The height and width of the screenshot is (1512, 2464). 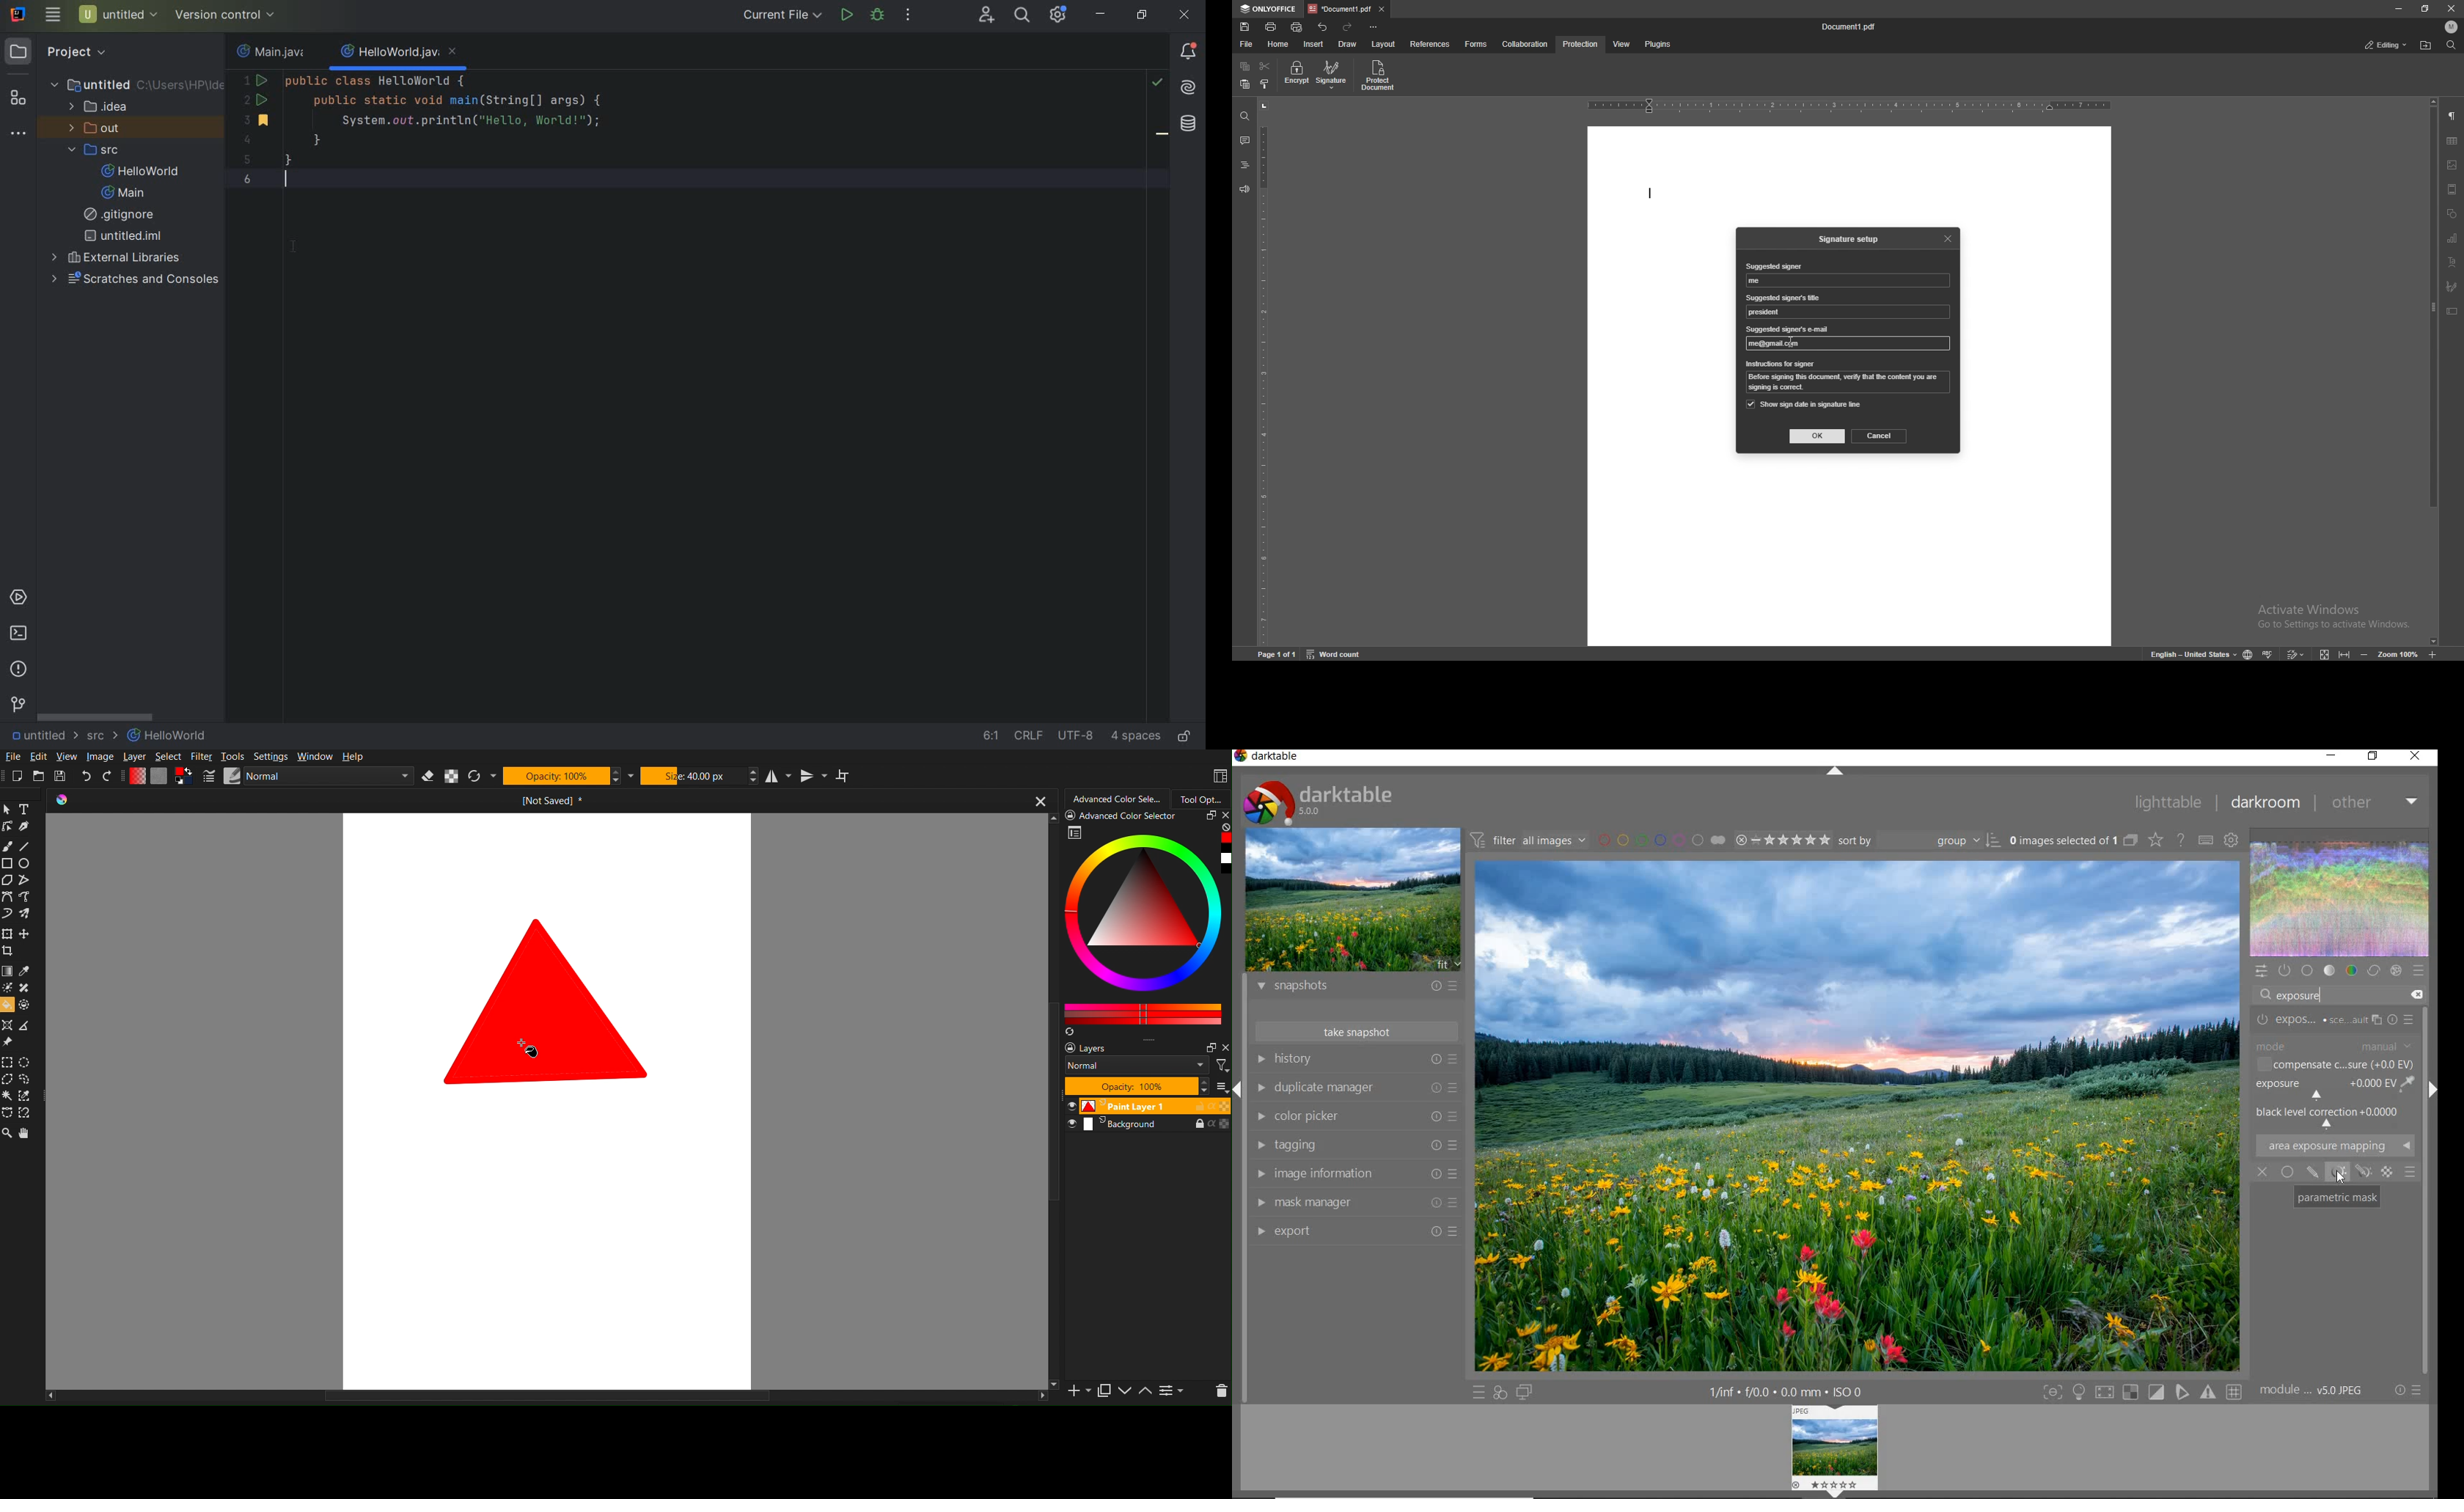 I want to click on DELETE, so click(x=2418, y=995).